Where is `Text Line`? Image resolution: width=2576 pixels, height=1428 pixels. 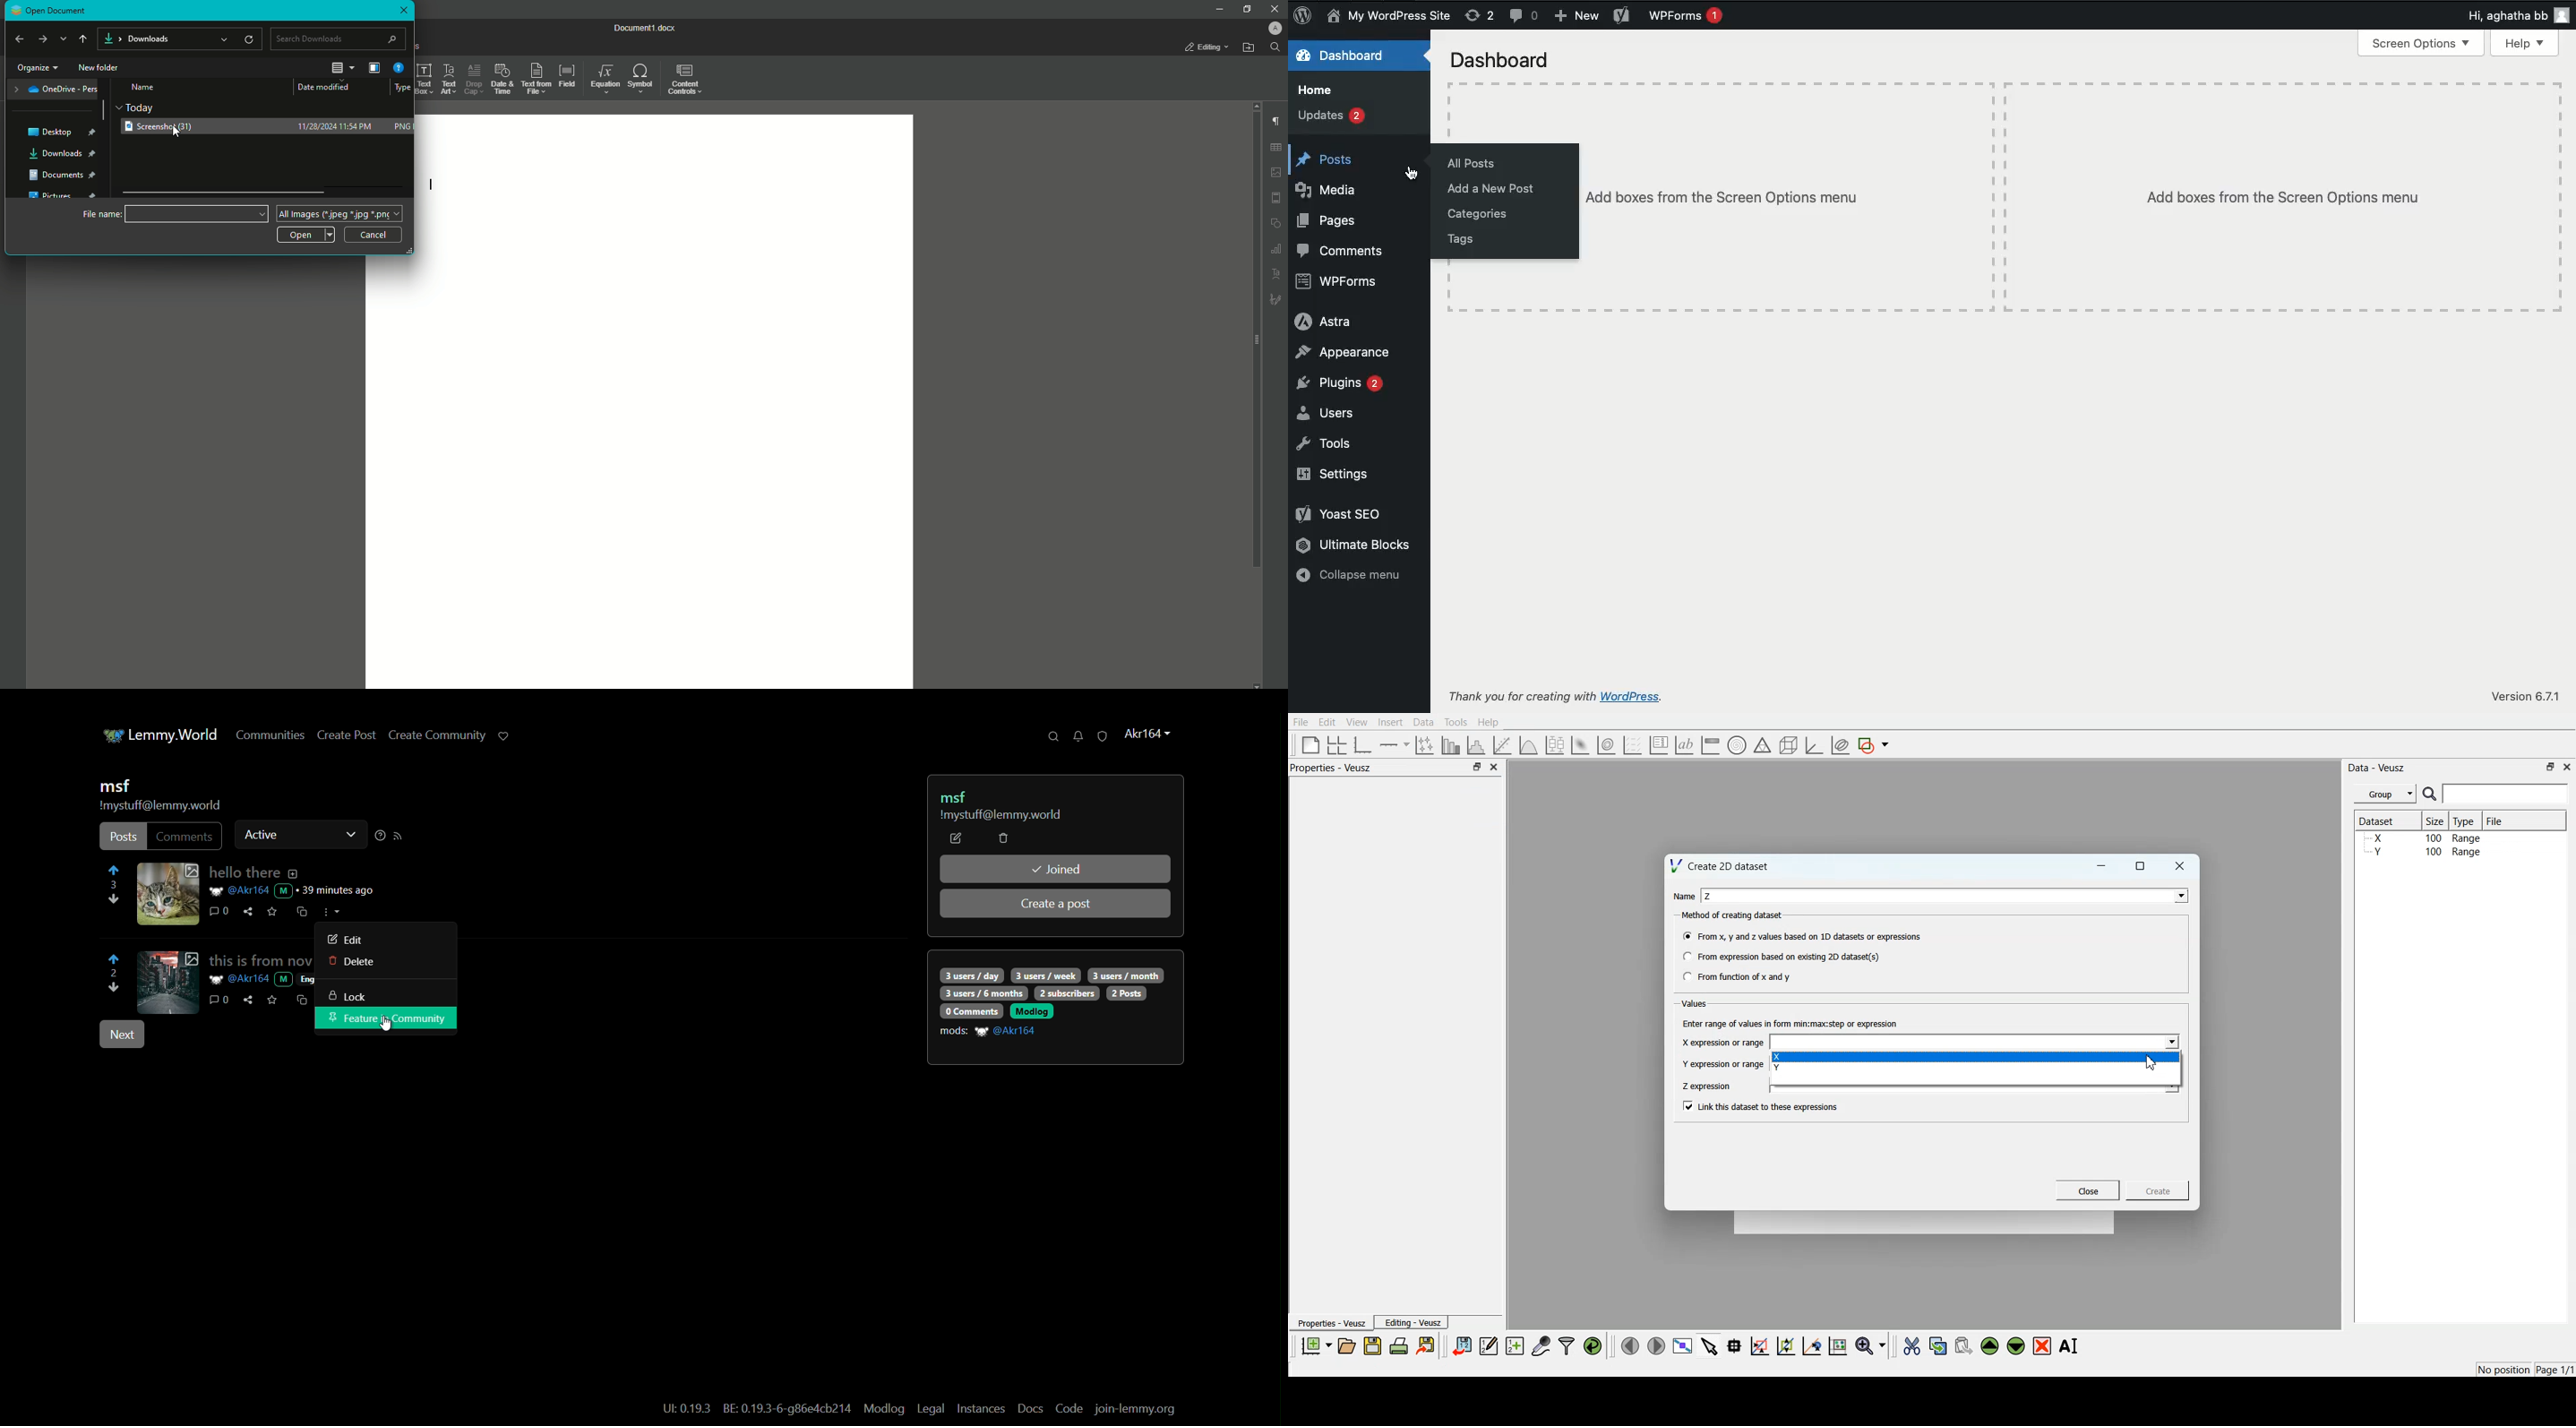
Text Line is located at coordinates (429, 184).